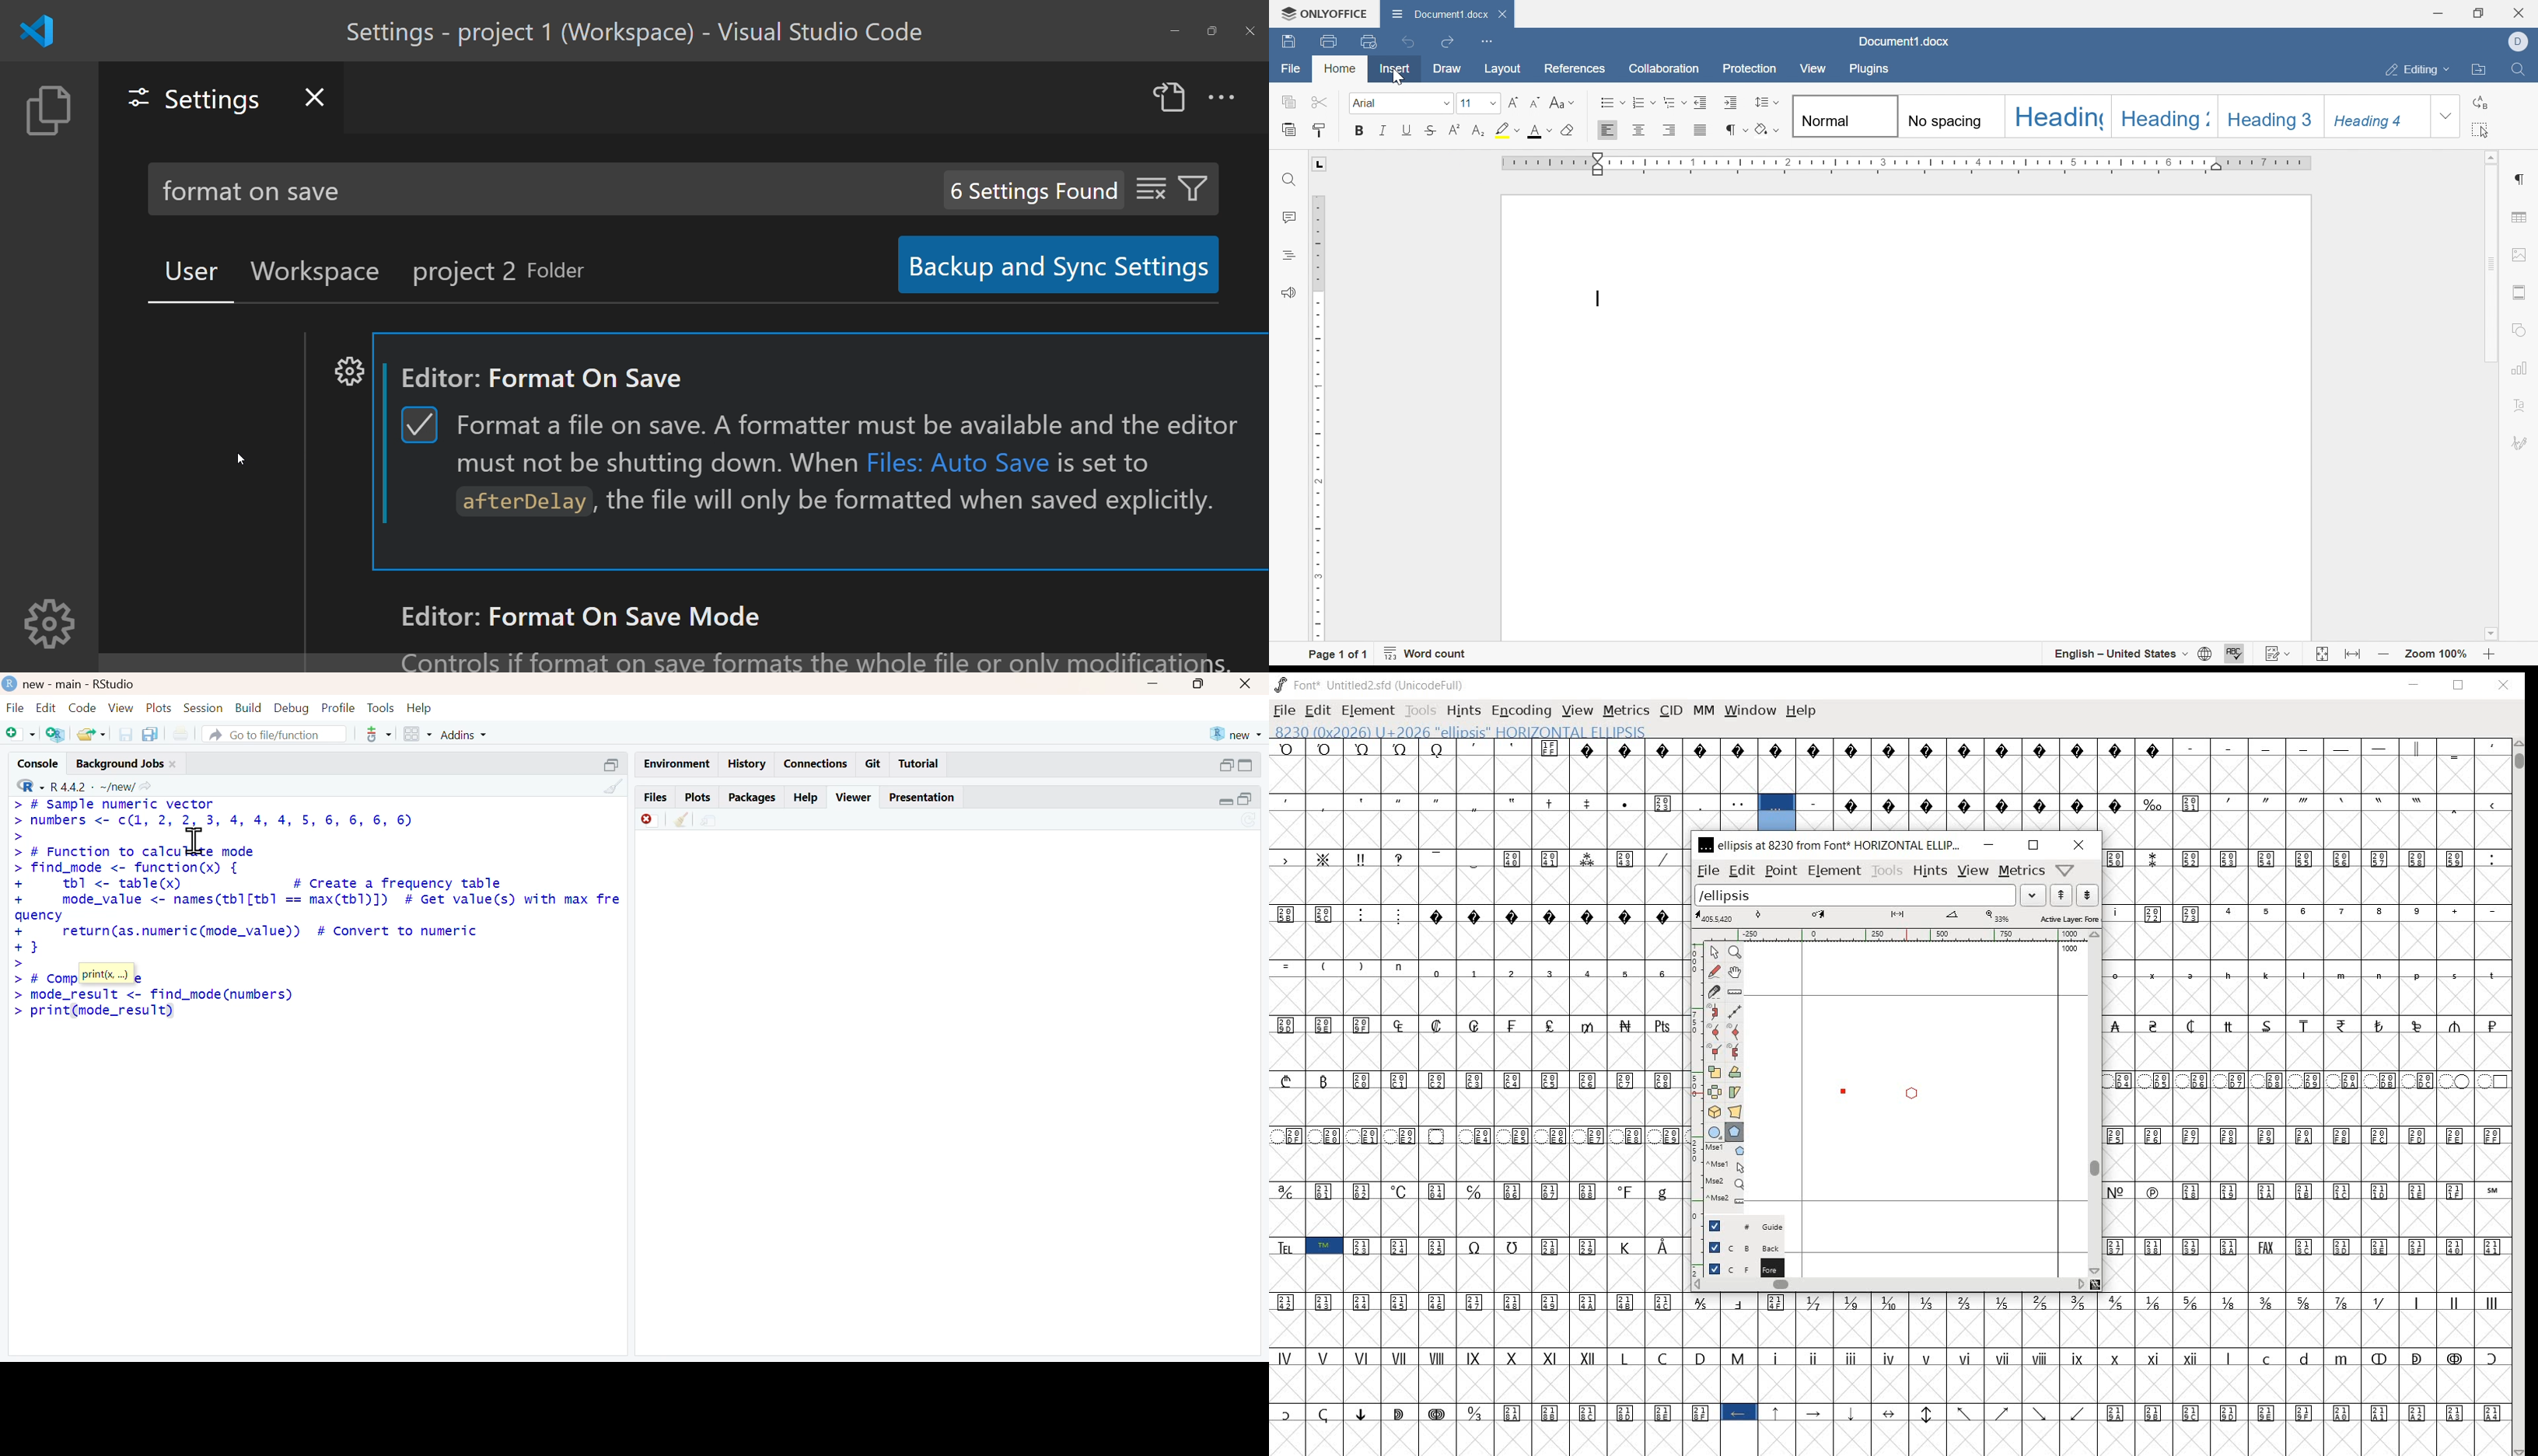 The height and width of the screenshot is (1456, 2548). What do you see at coordinates (57, 735) in the screenshot?
I see `add R file` at bounding box center [57, 735].